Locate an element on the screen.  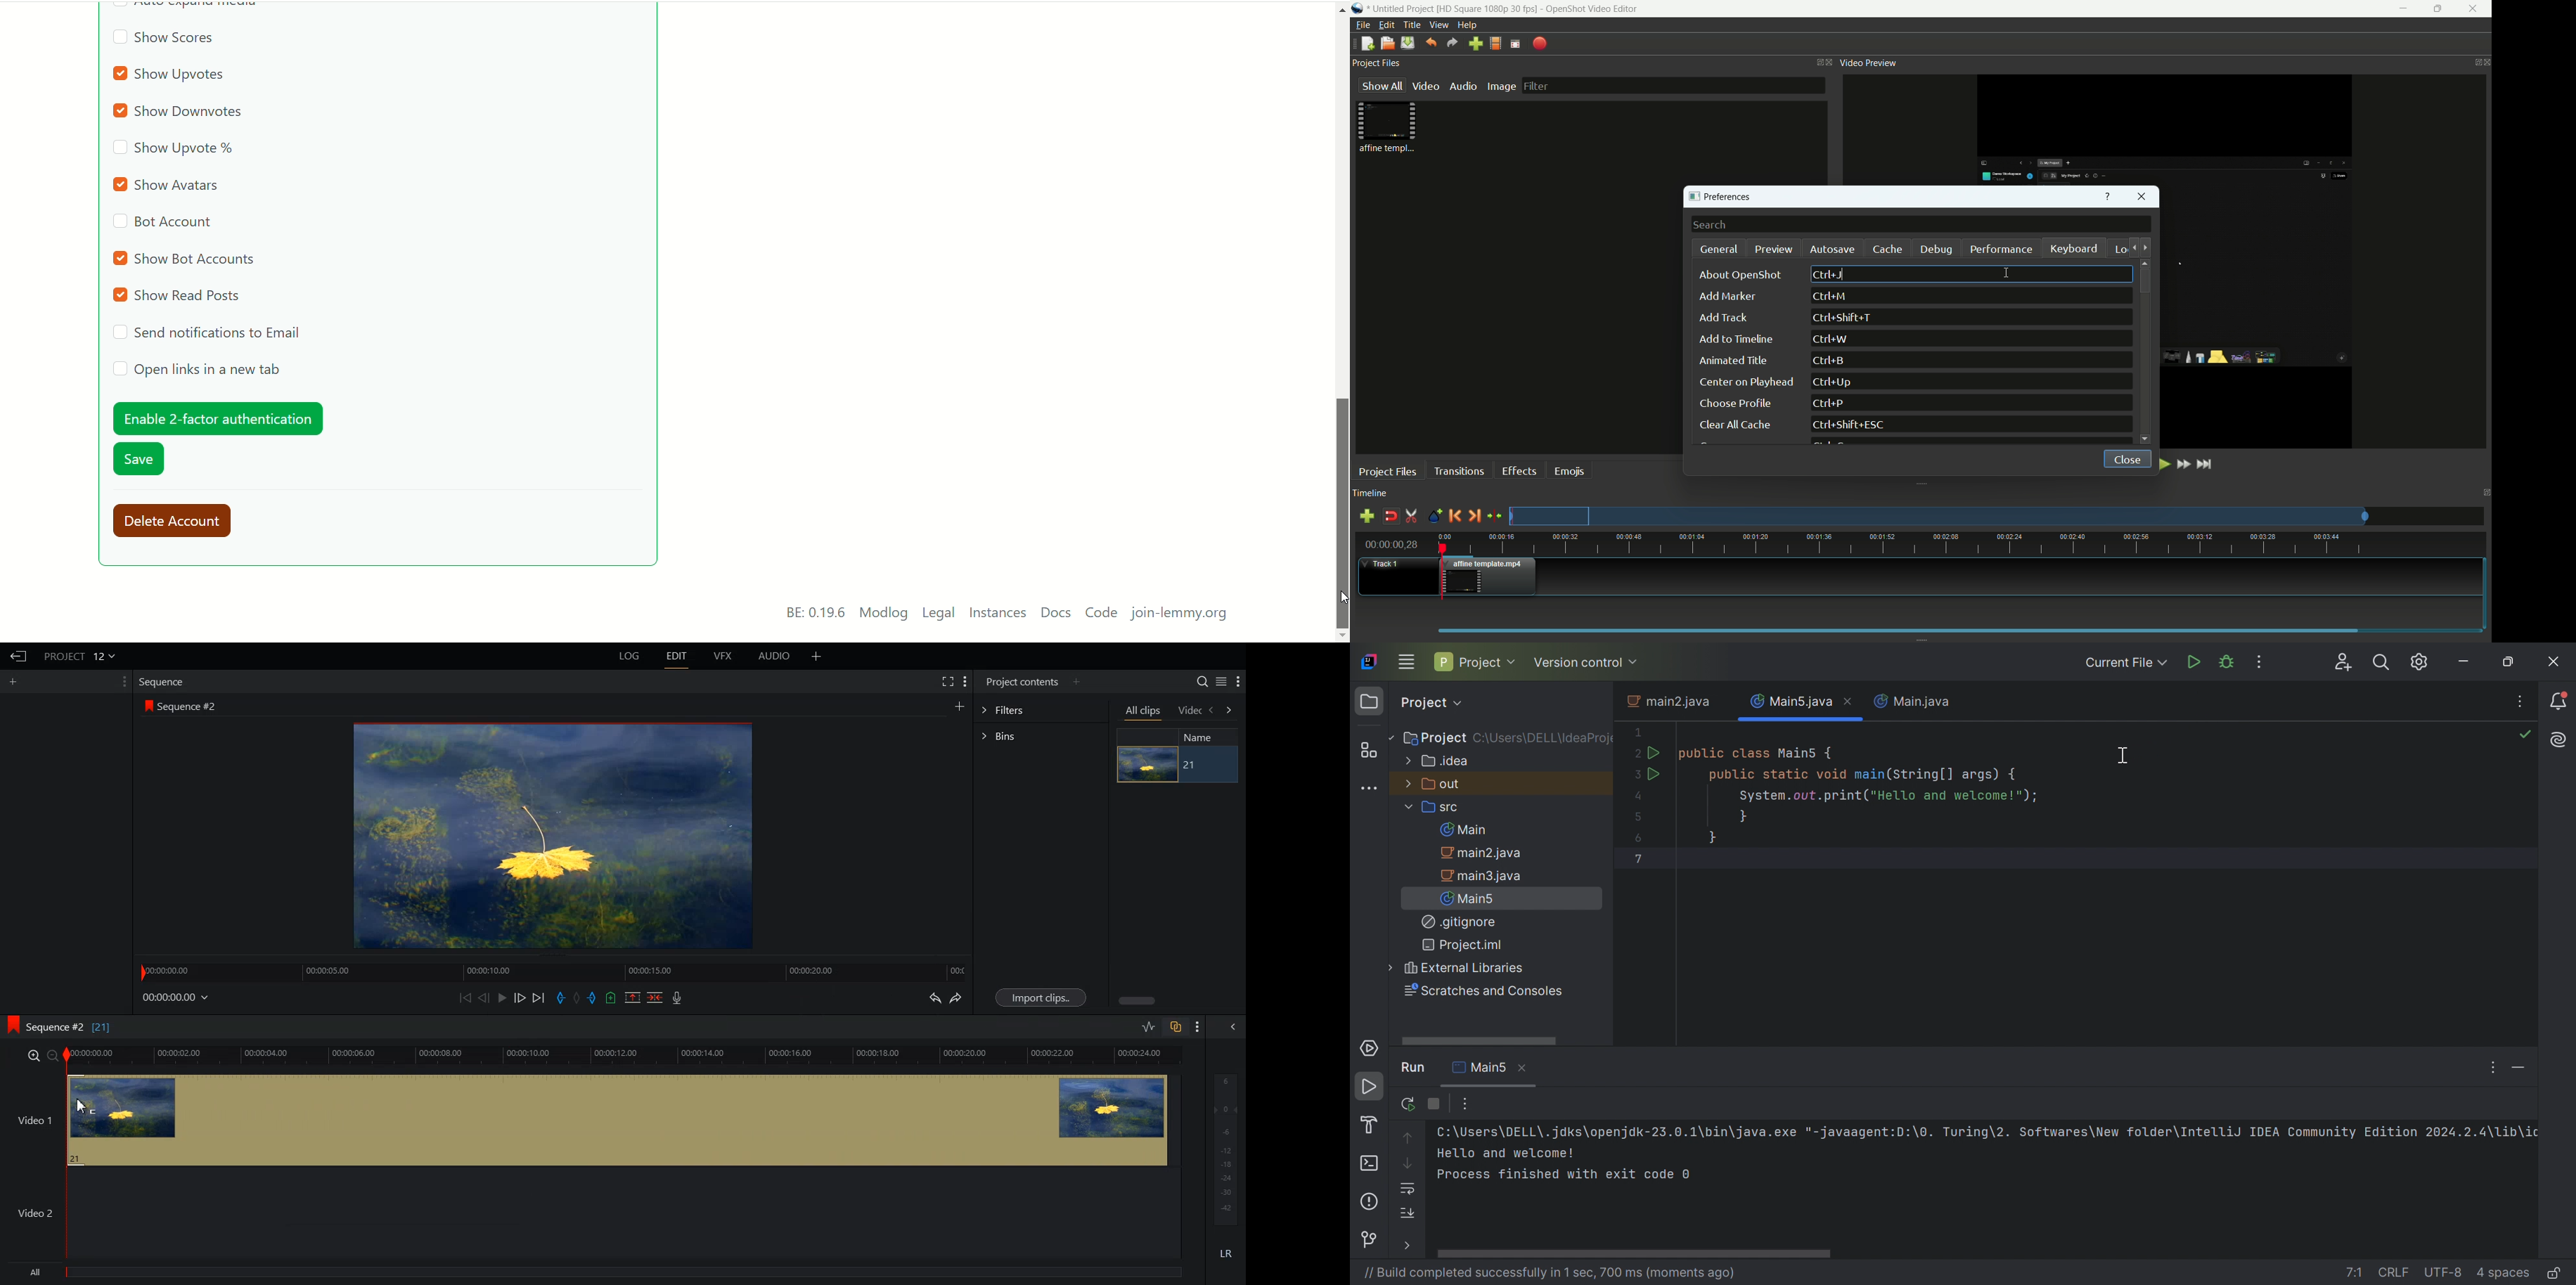
logo is located at coordinates (146, 706).